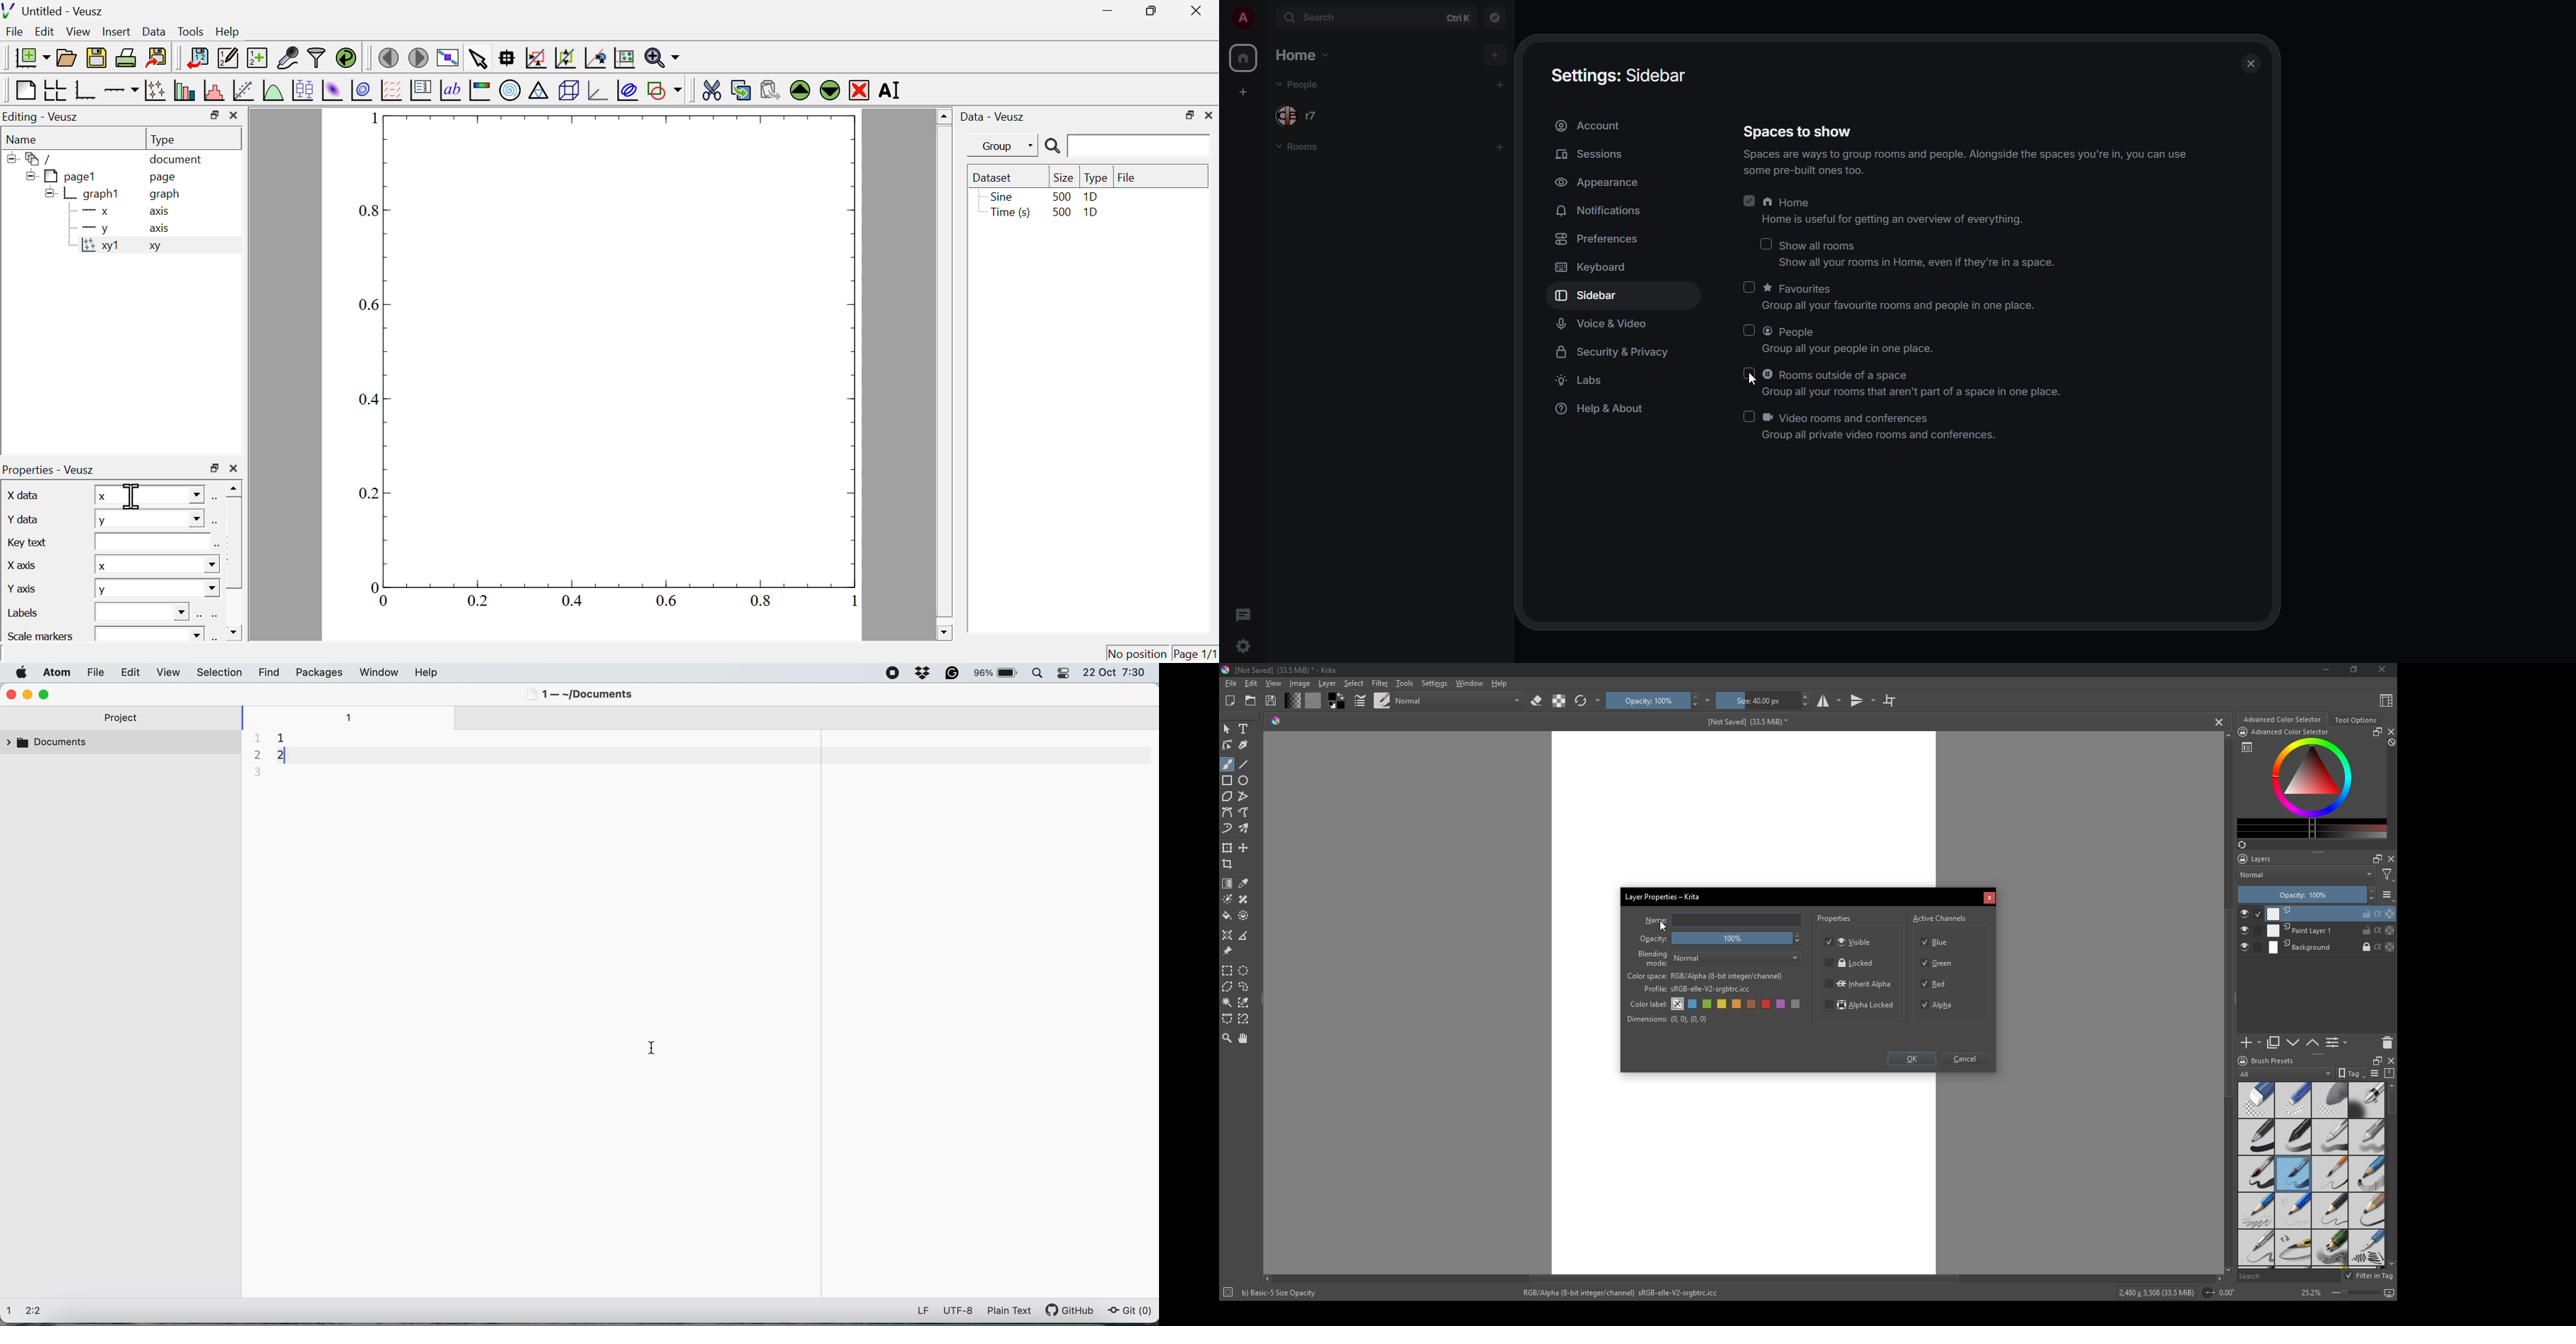 This screenshot has width=2576, height=1344. I want to click on 0, so click(385, 601).